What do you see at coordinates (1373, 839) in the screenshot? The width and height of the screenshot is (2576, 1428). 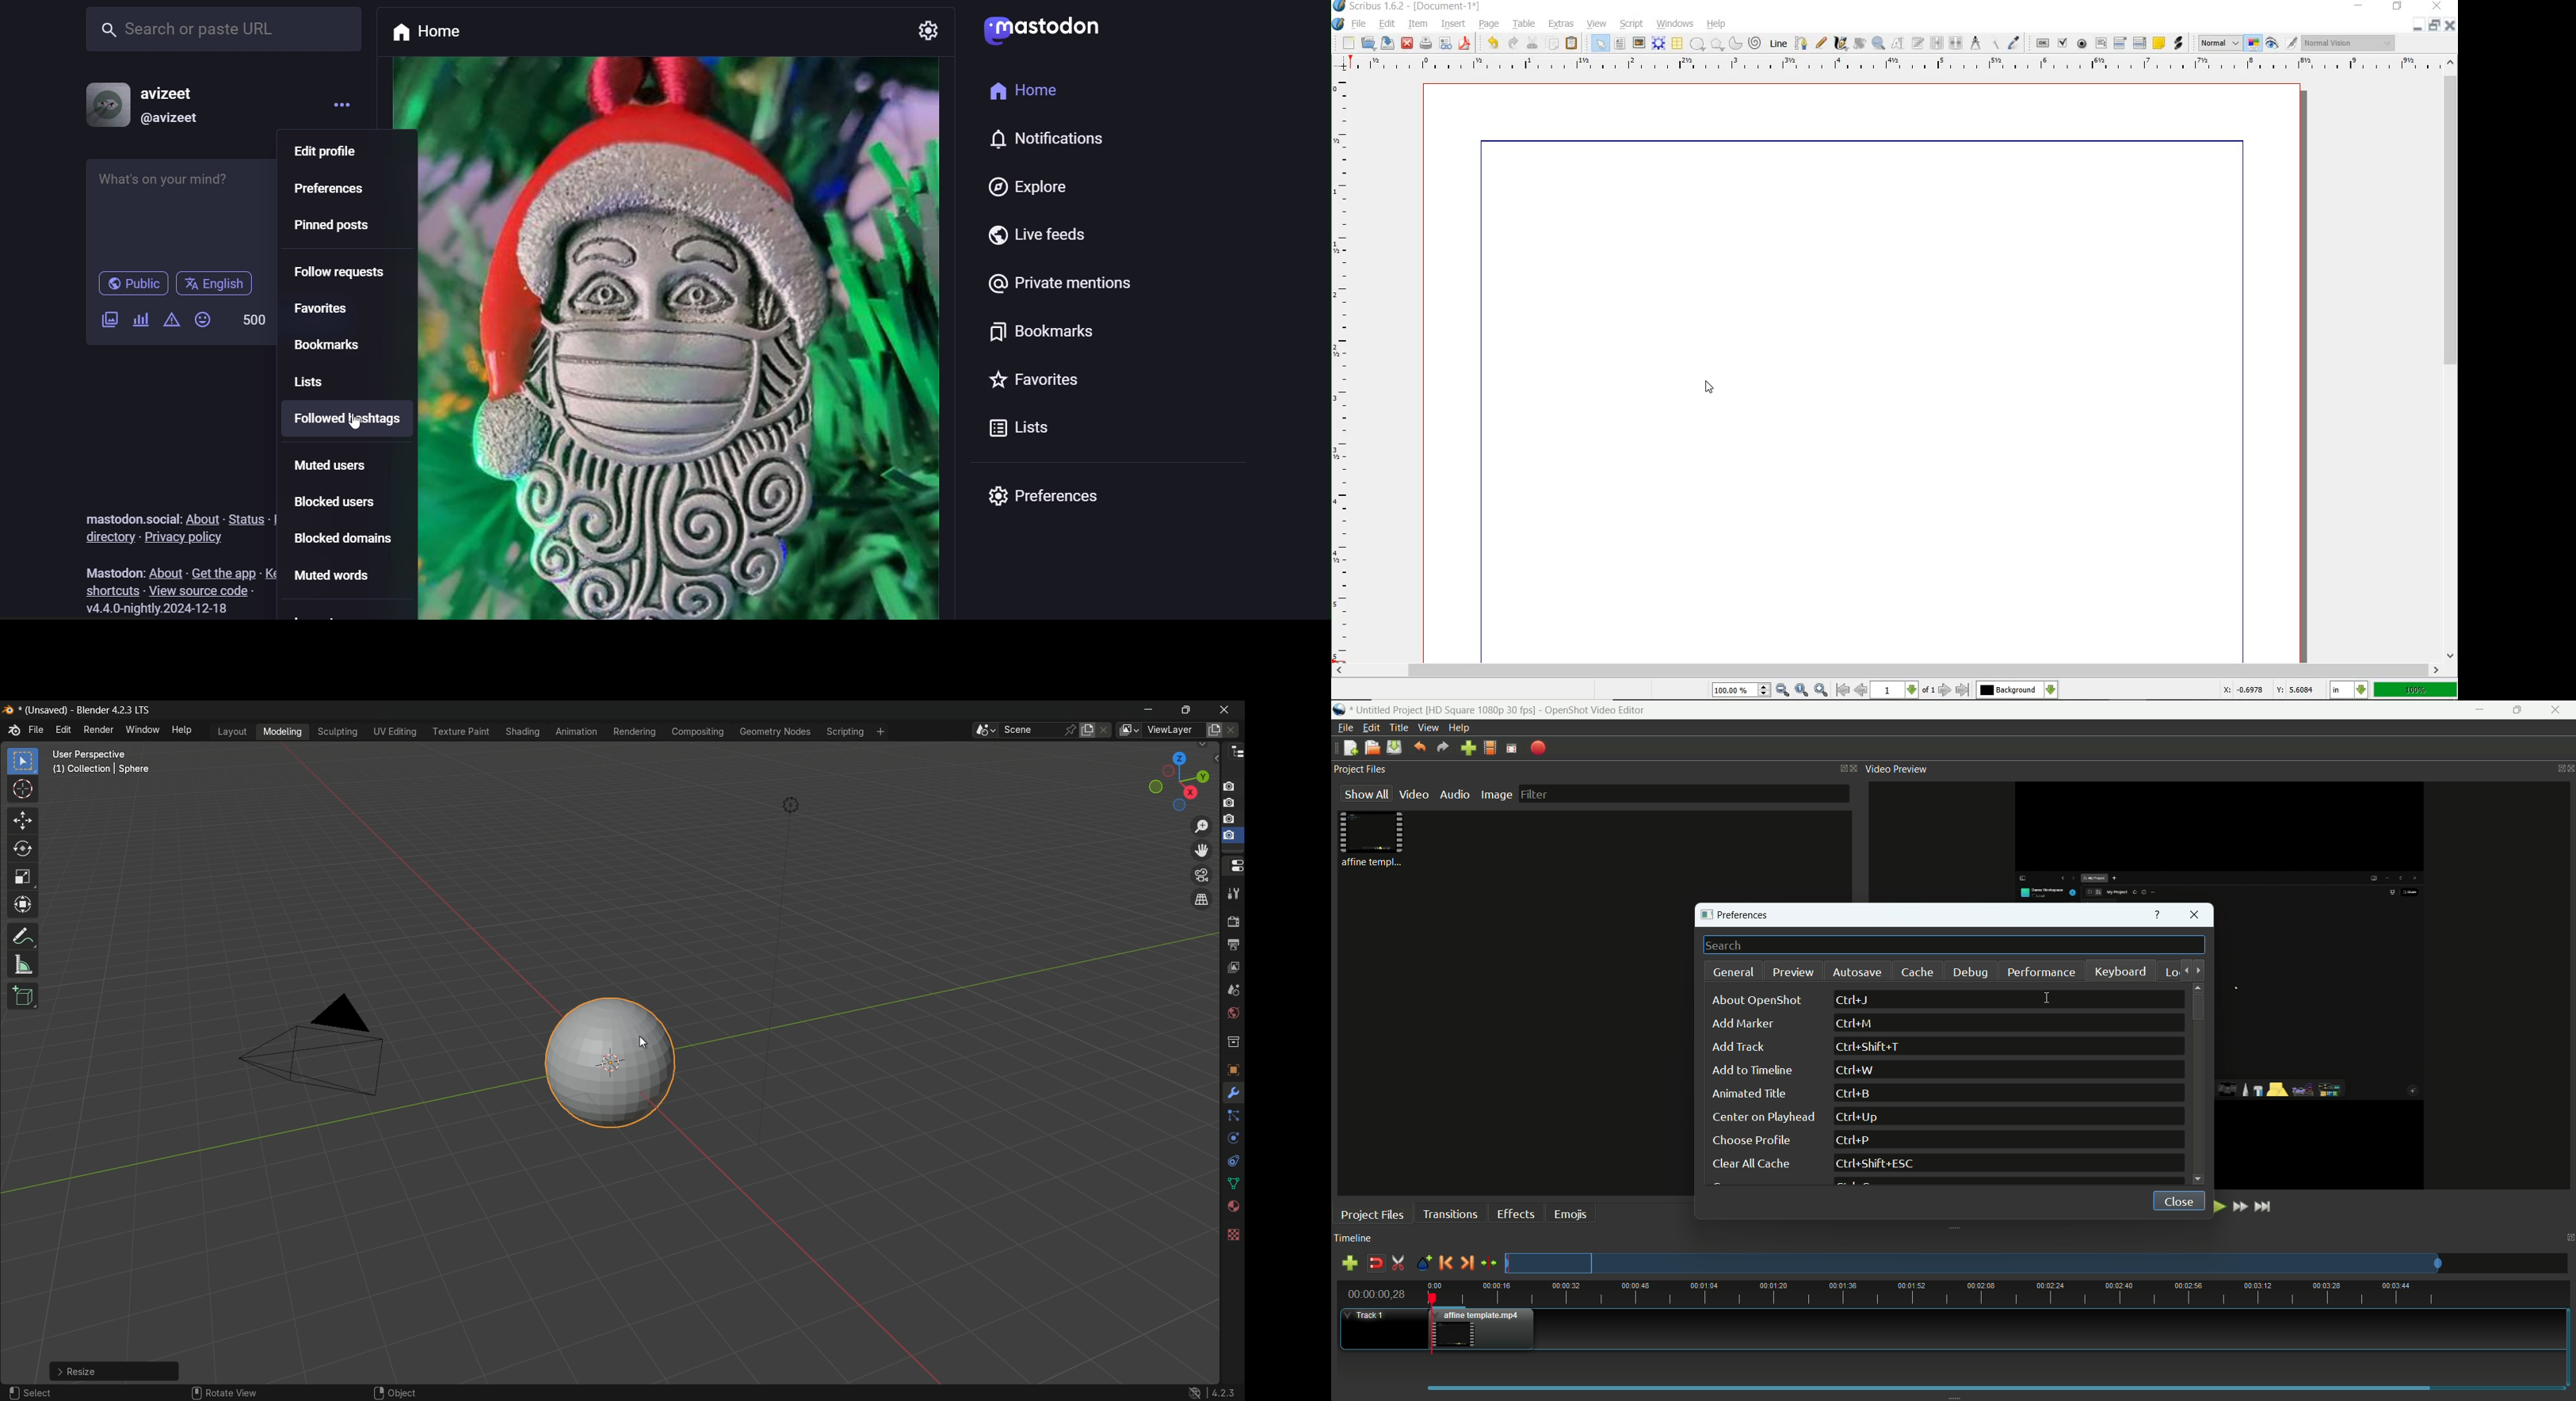 I see `project file` at bounding box center [1373, 839].